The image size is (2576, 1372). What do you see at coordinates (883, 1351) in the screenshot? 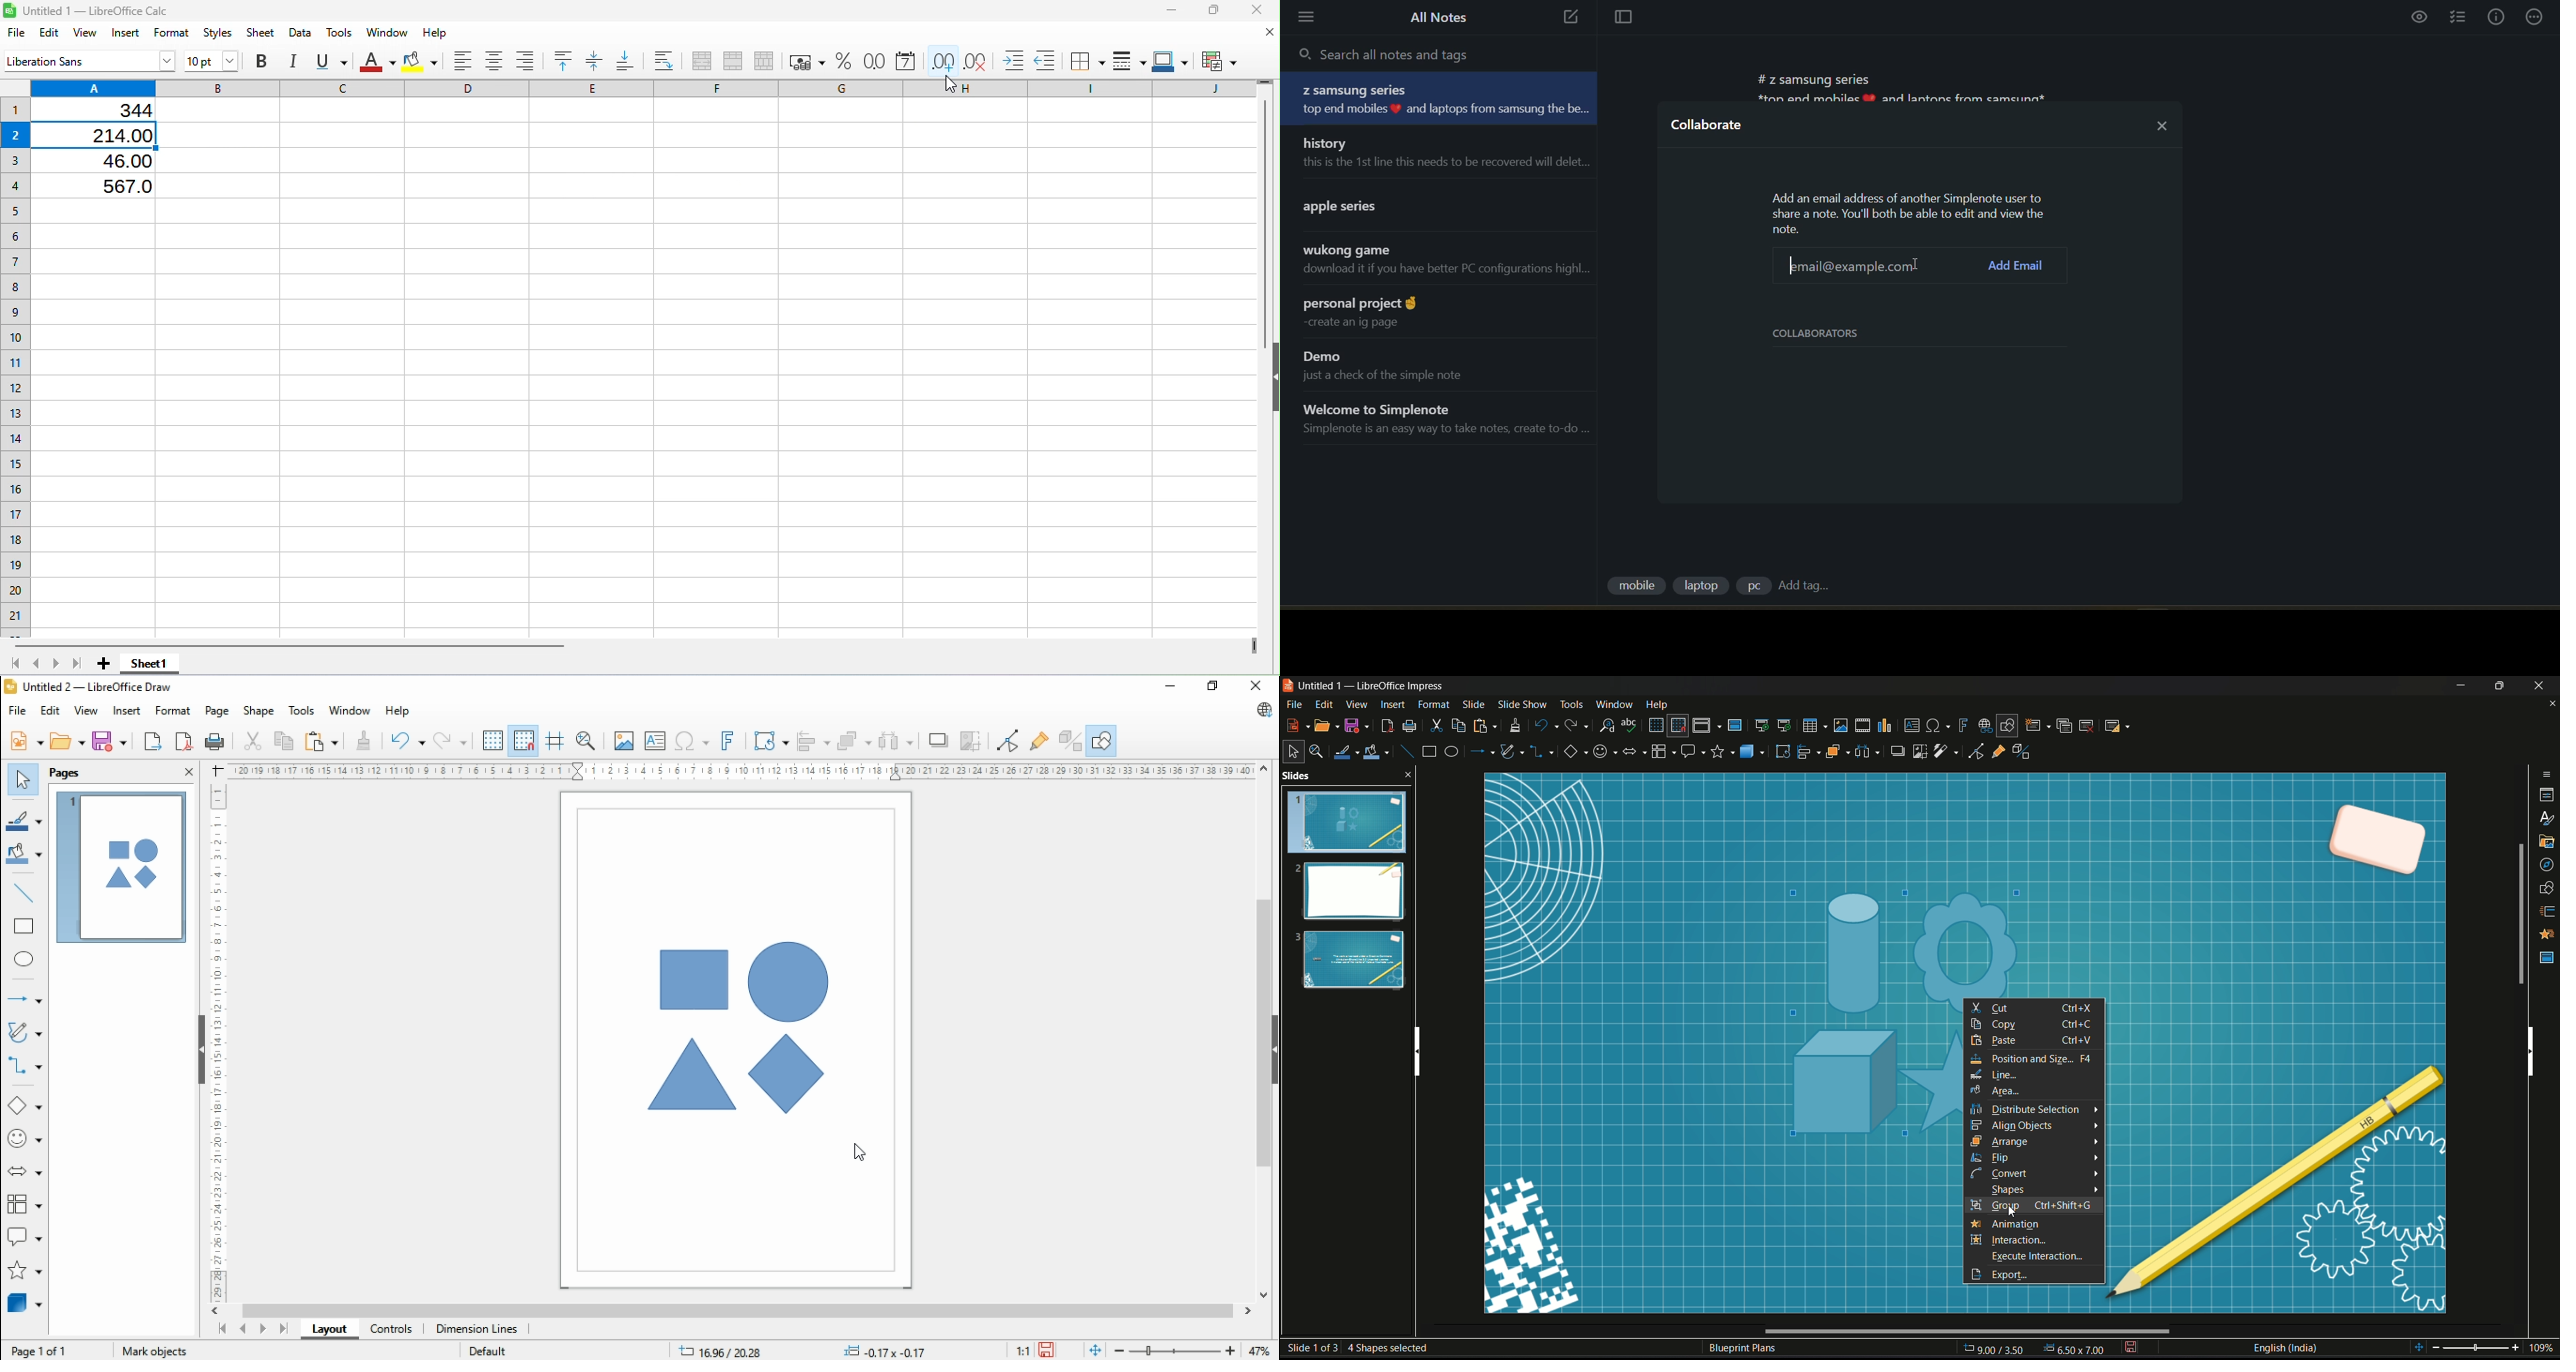
I see `-0.17x-0.17` at bounding box center [883, 1351].